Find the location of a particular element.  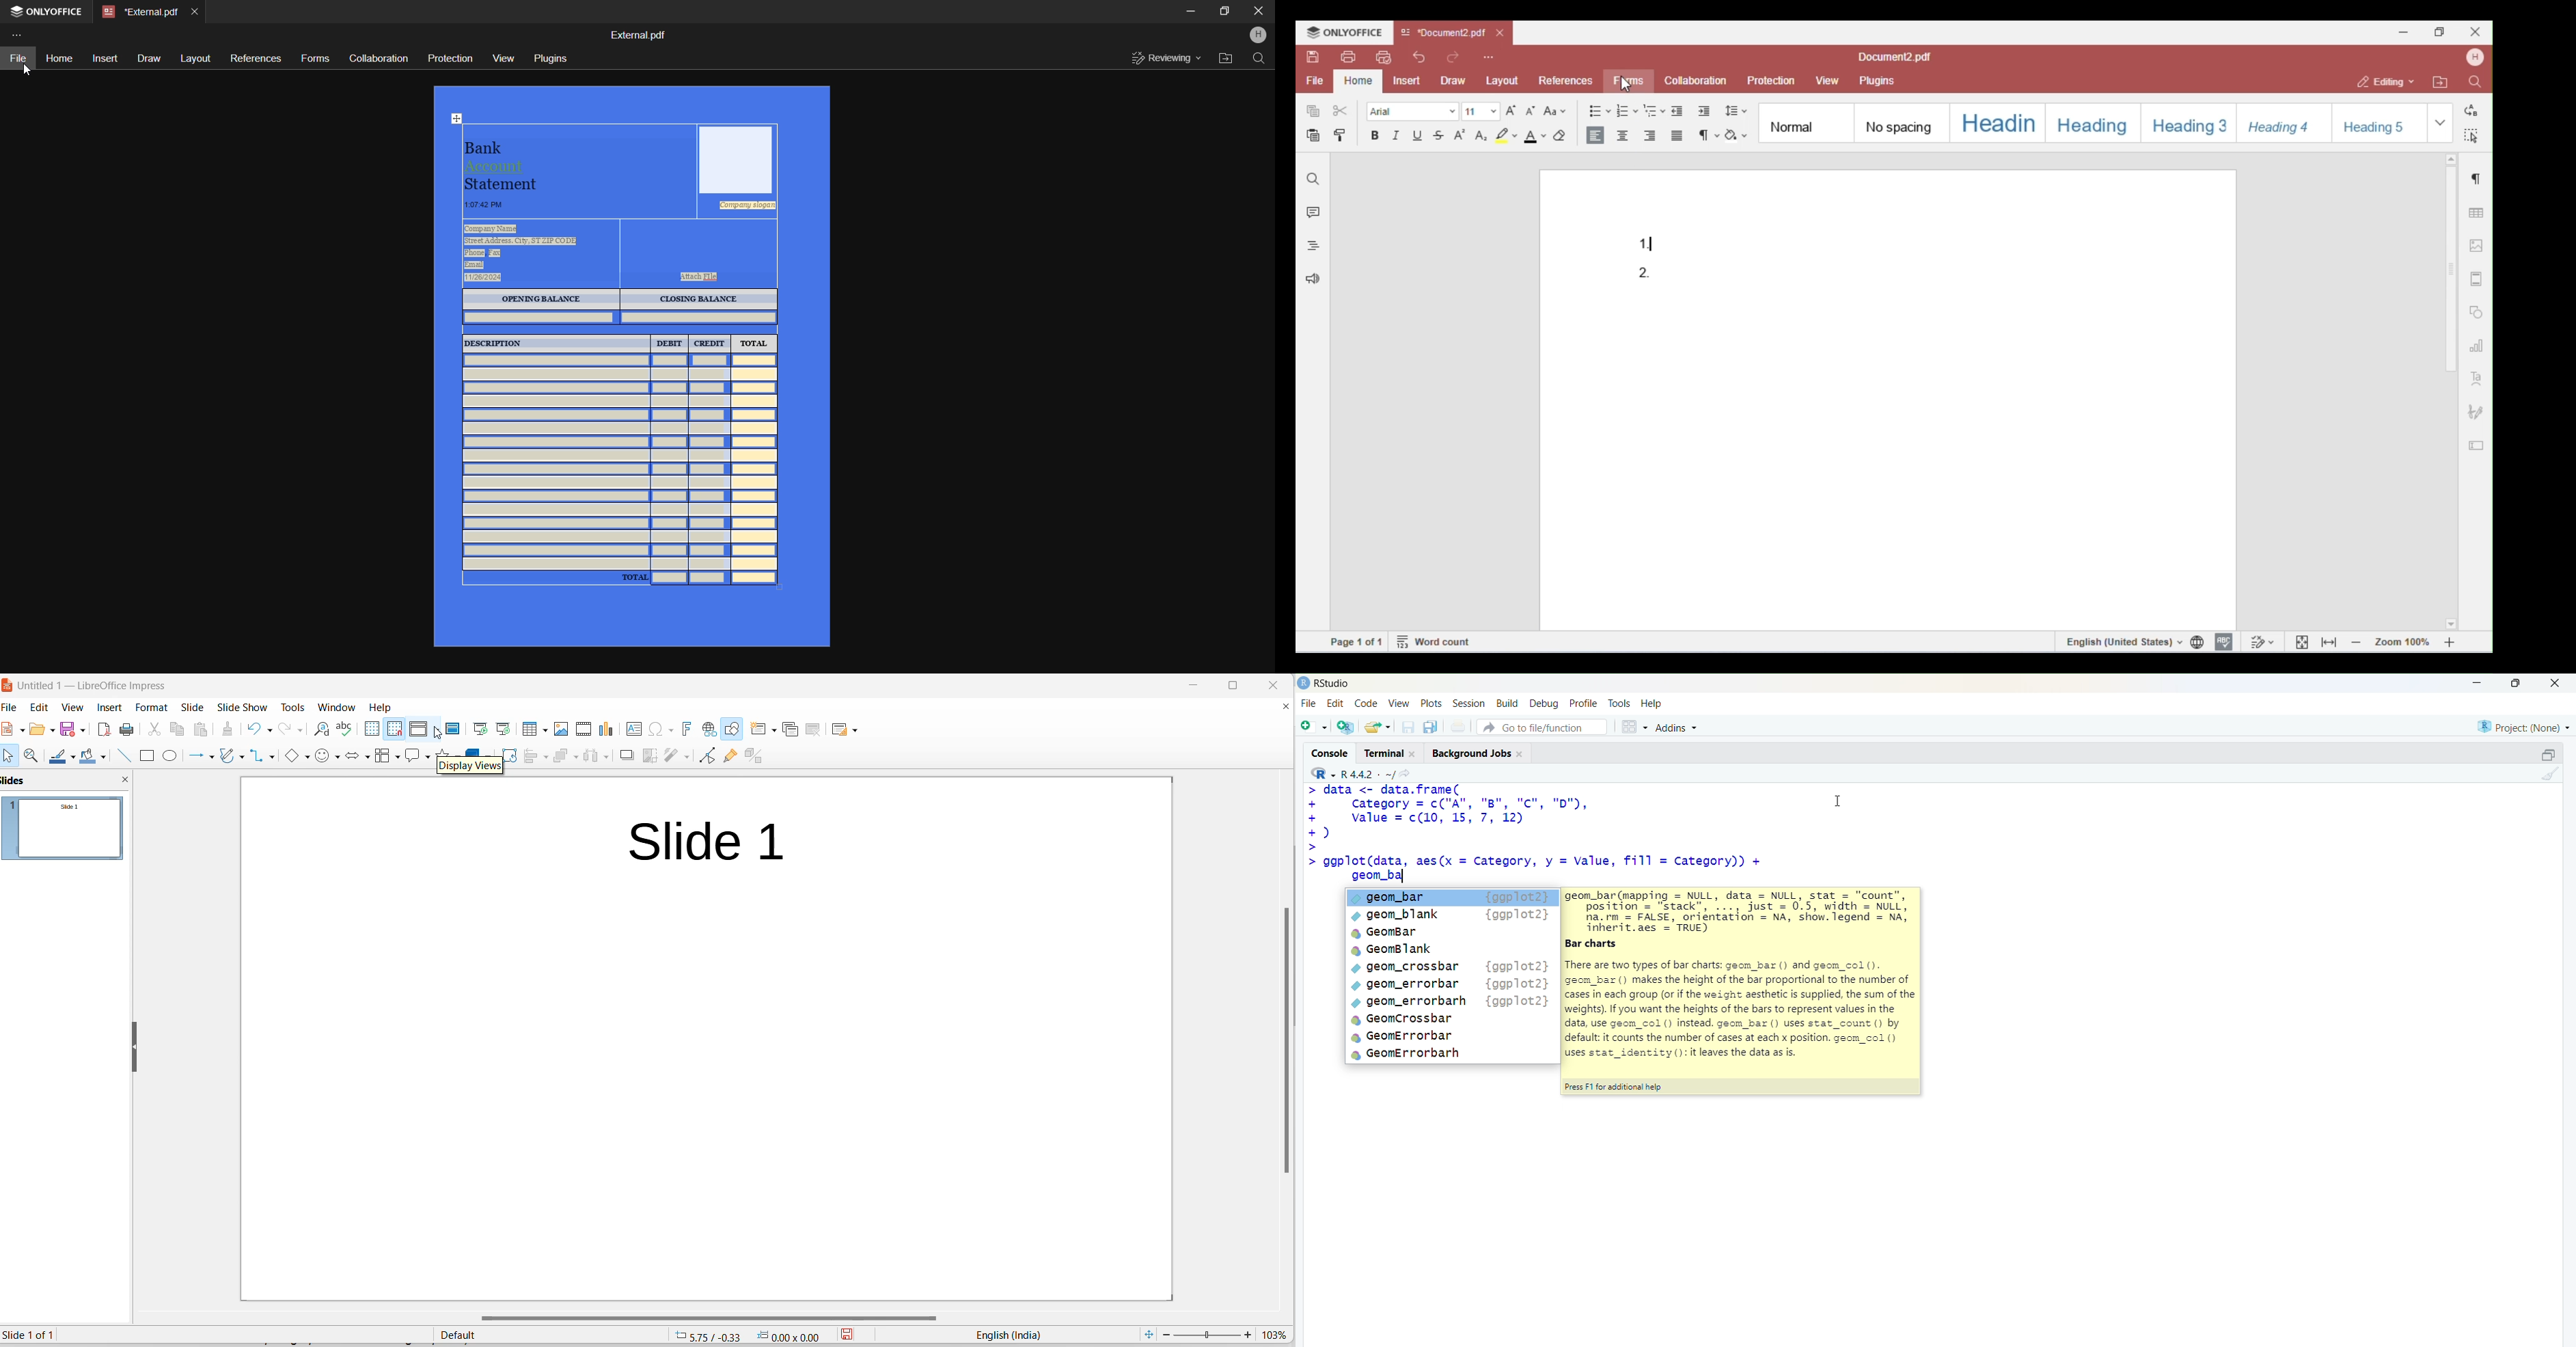

debug is located at coordinates (1544, 703).